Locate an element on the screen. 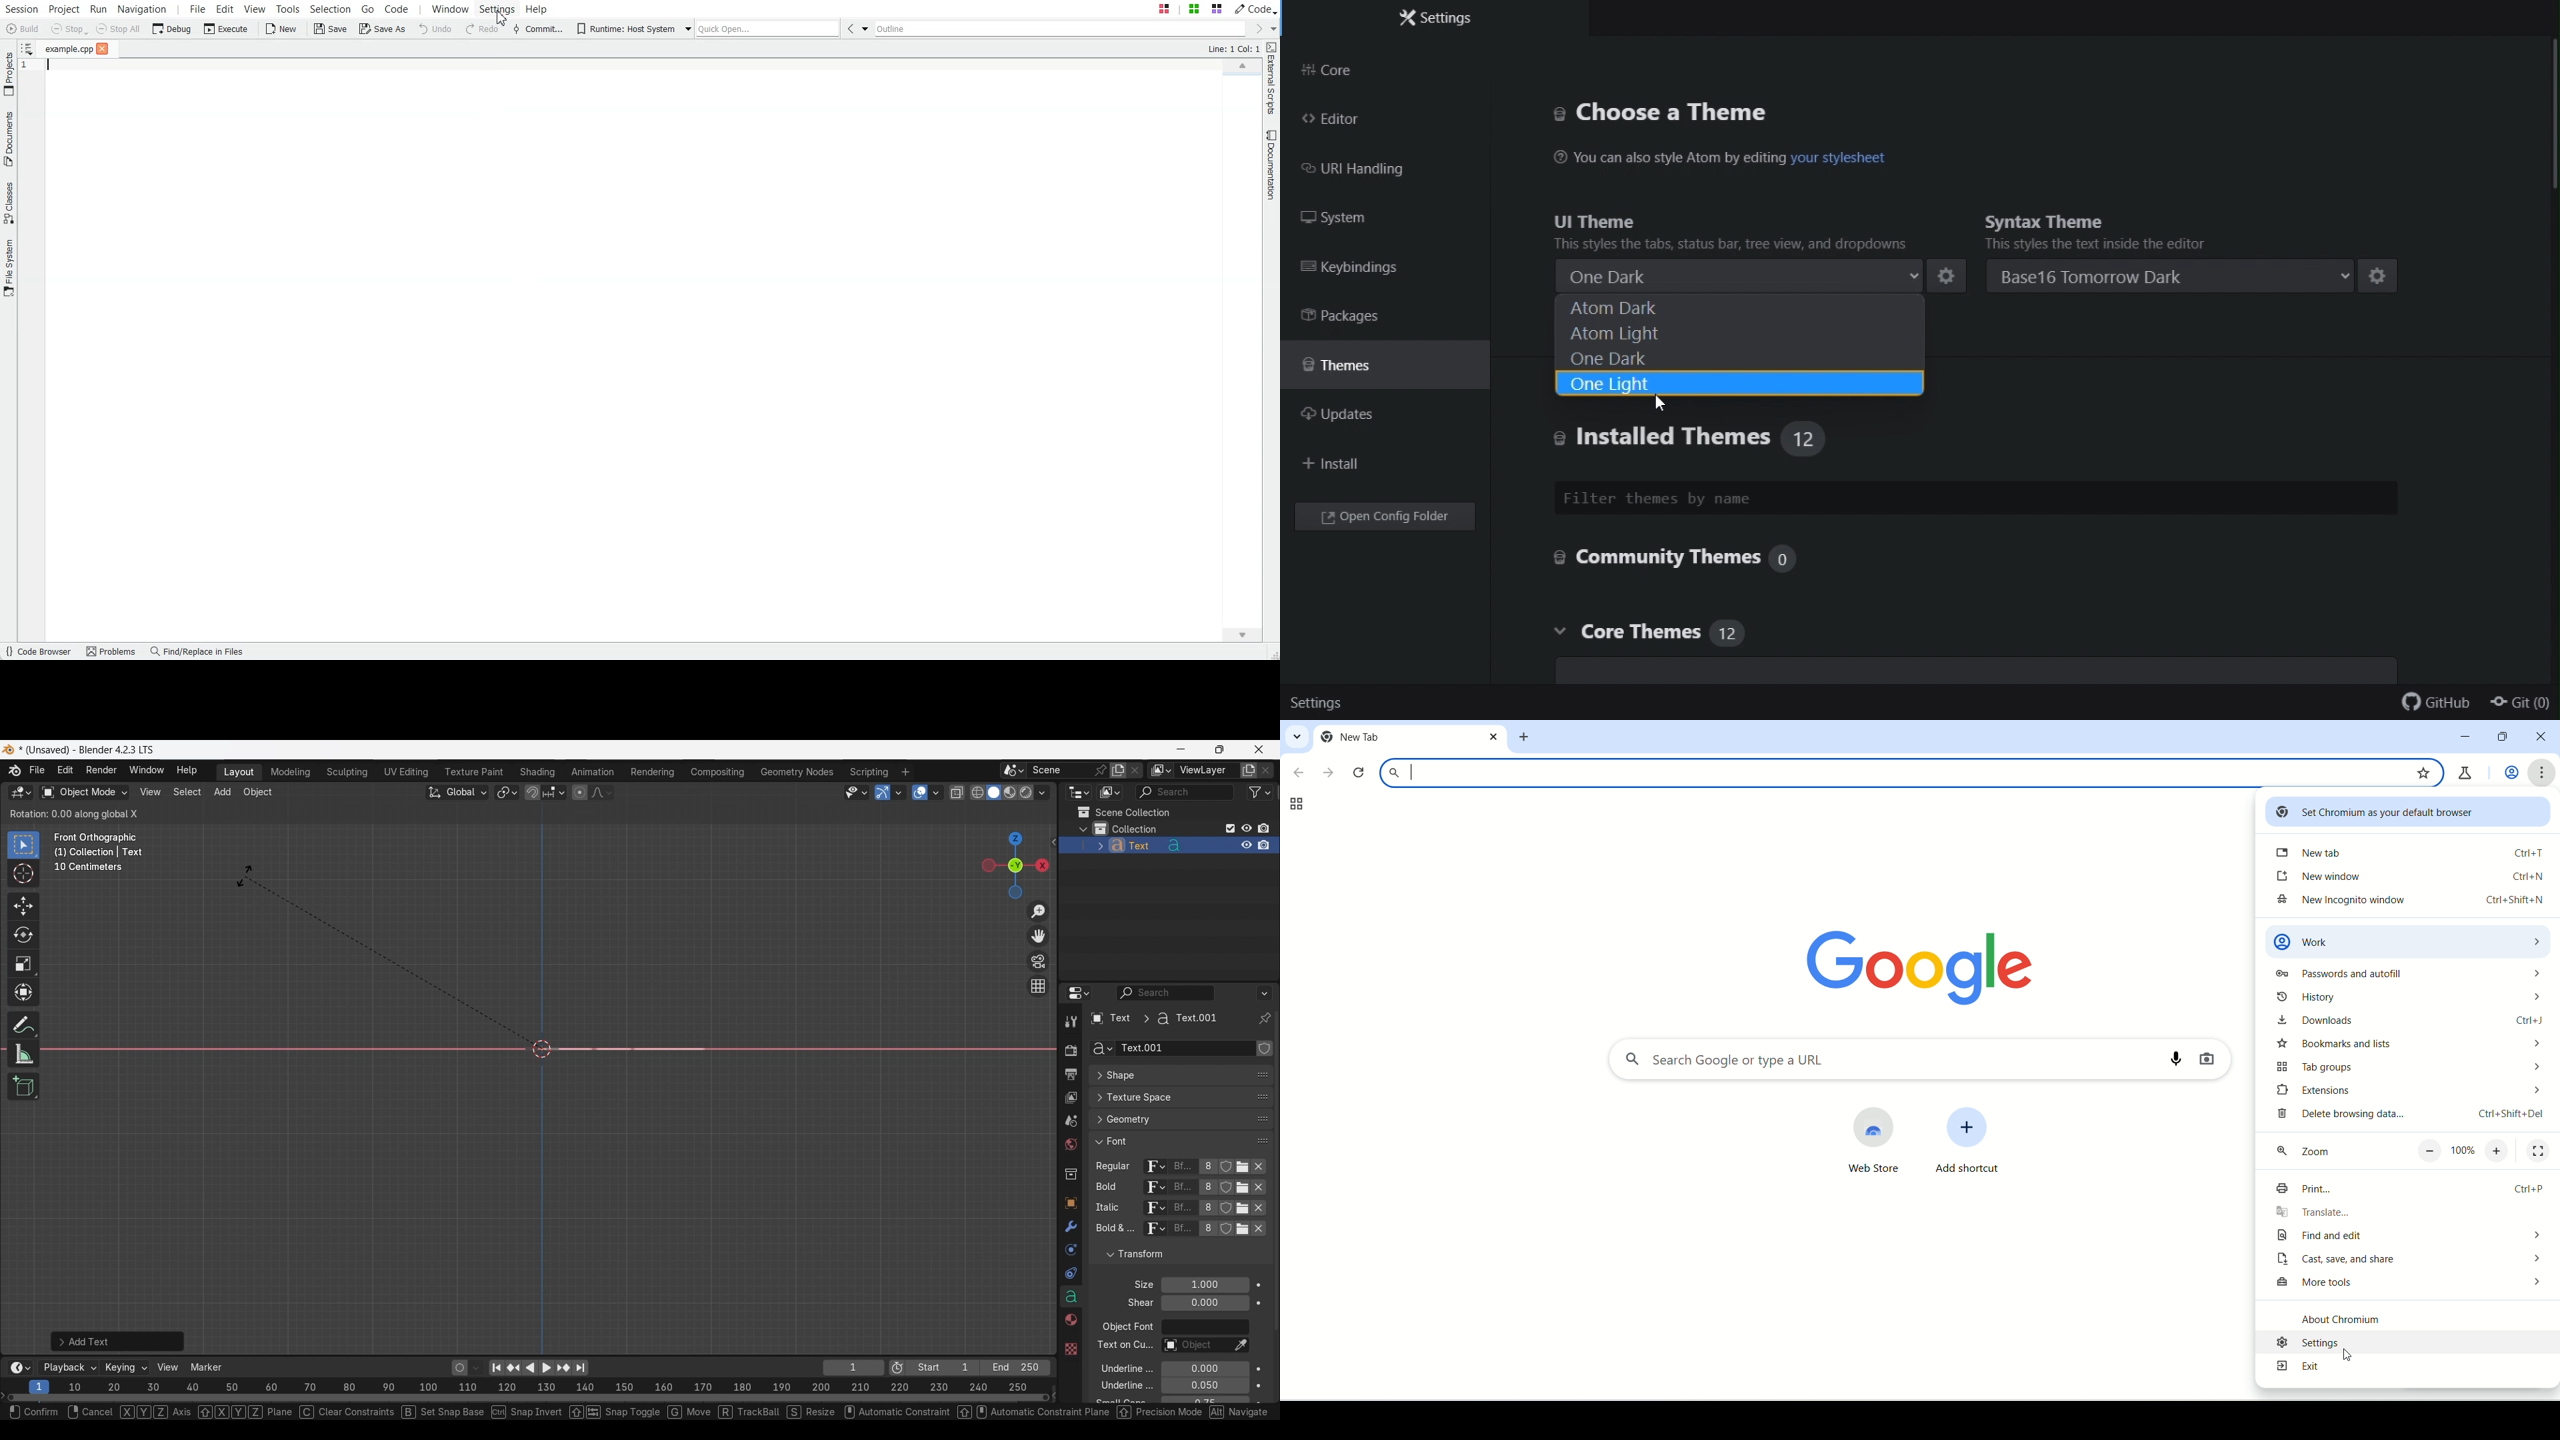  Material is located at coordinates (1069, 1321).